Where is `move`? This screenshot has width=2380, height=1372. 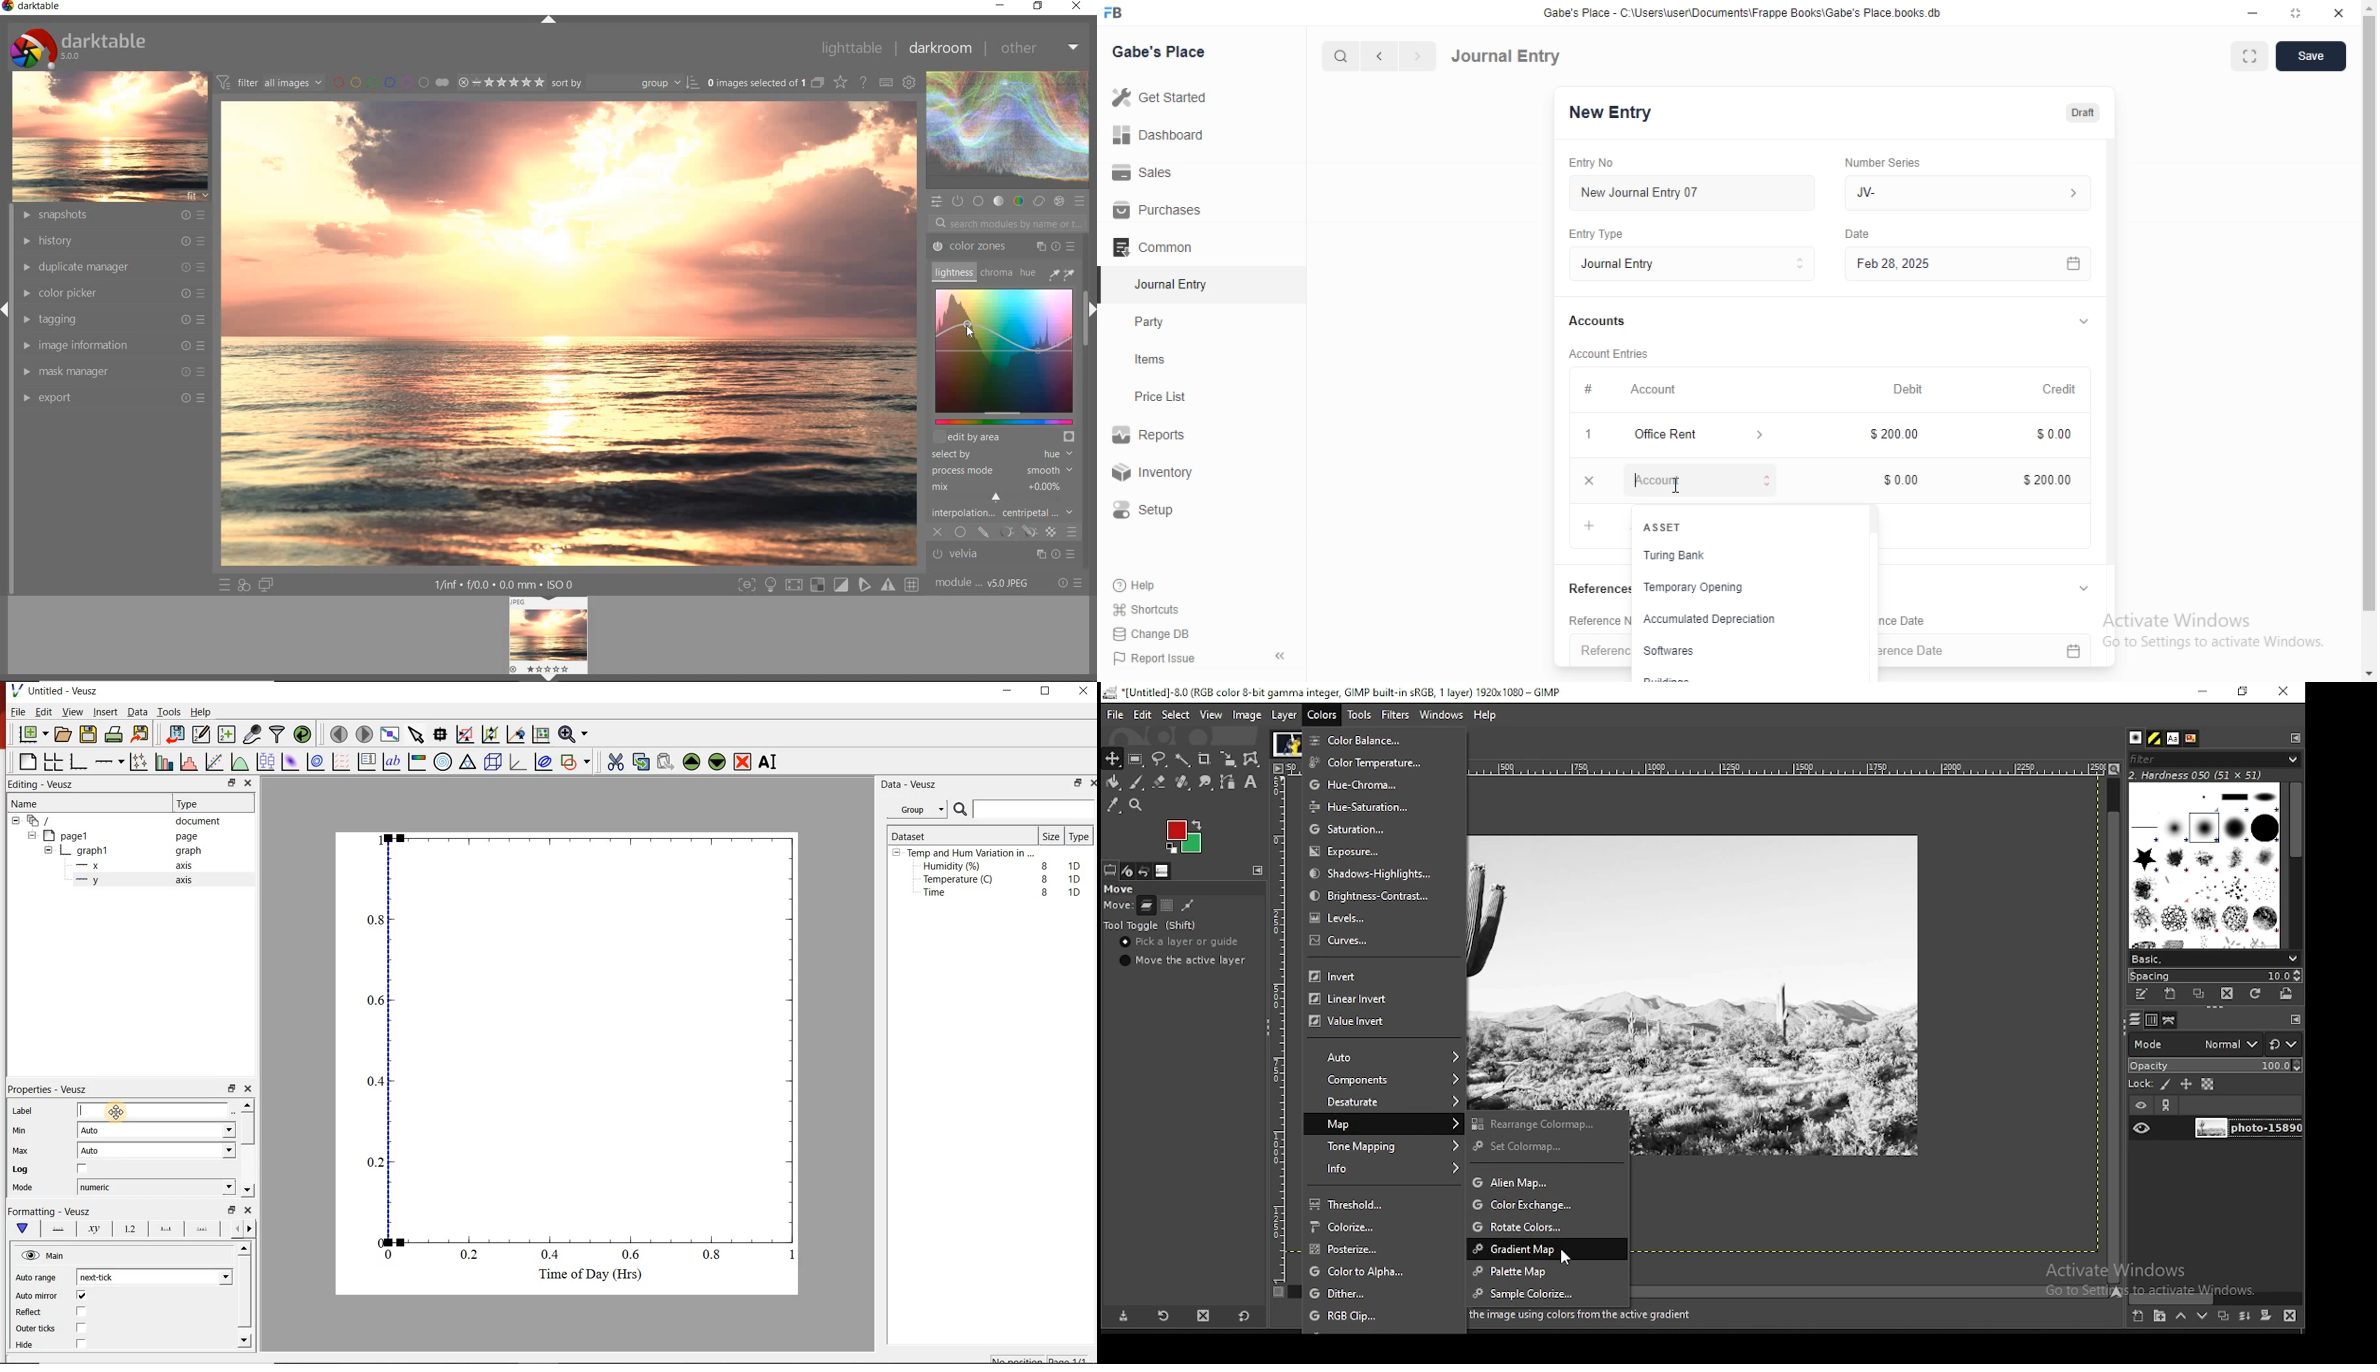 move is located at coordinates (1117, 906).